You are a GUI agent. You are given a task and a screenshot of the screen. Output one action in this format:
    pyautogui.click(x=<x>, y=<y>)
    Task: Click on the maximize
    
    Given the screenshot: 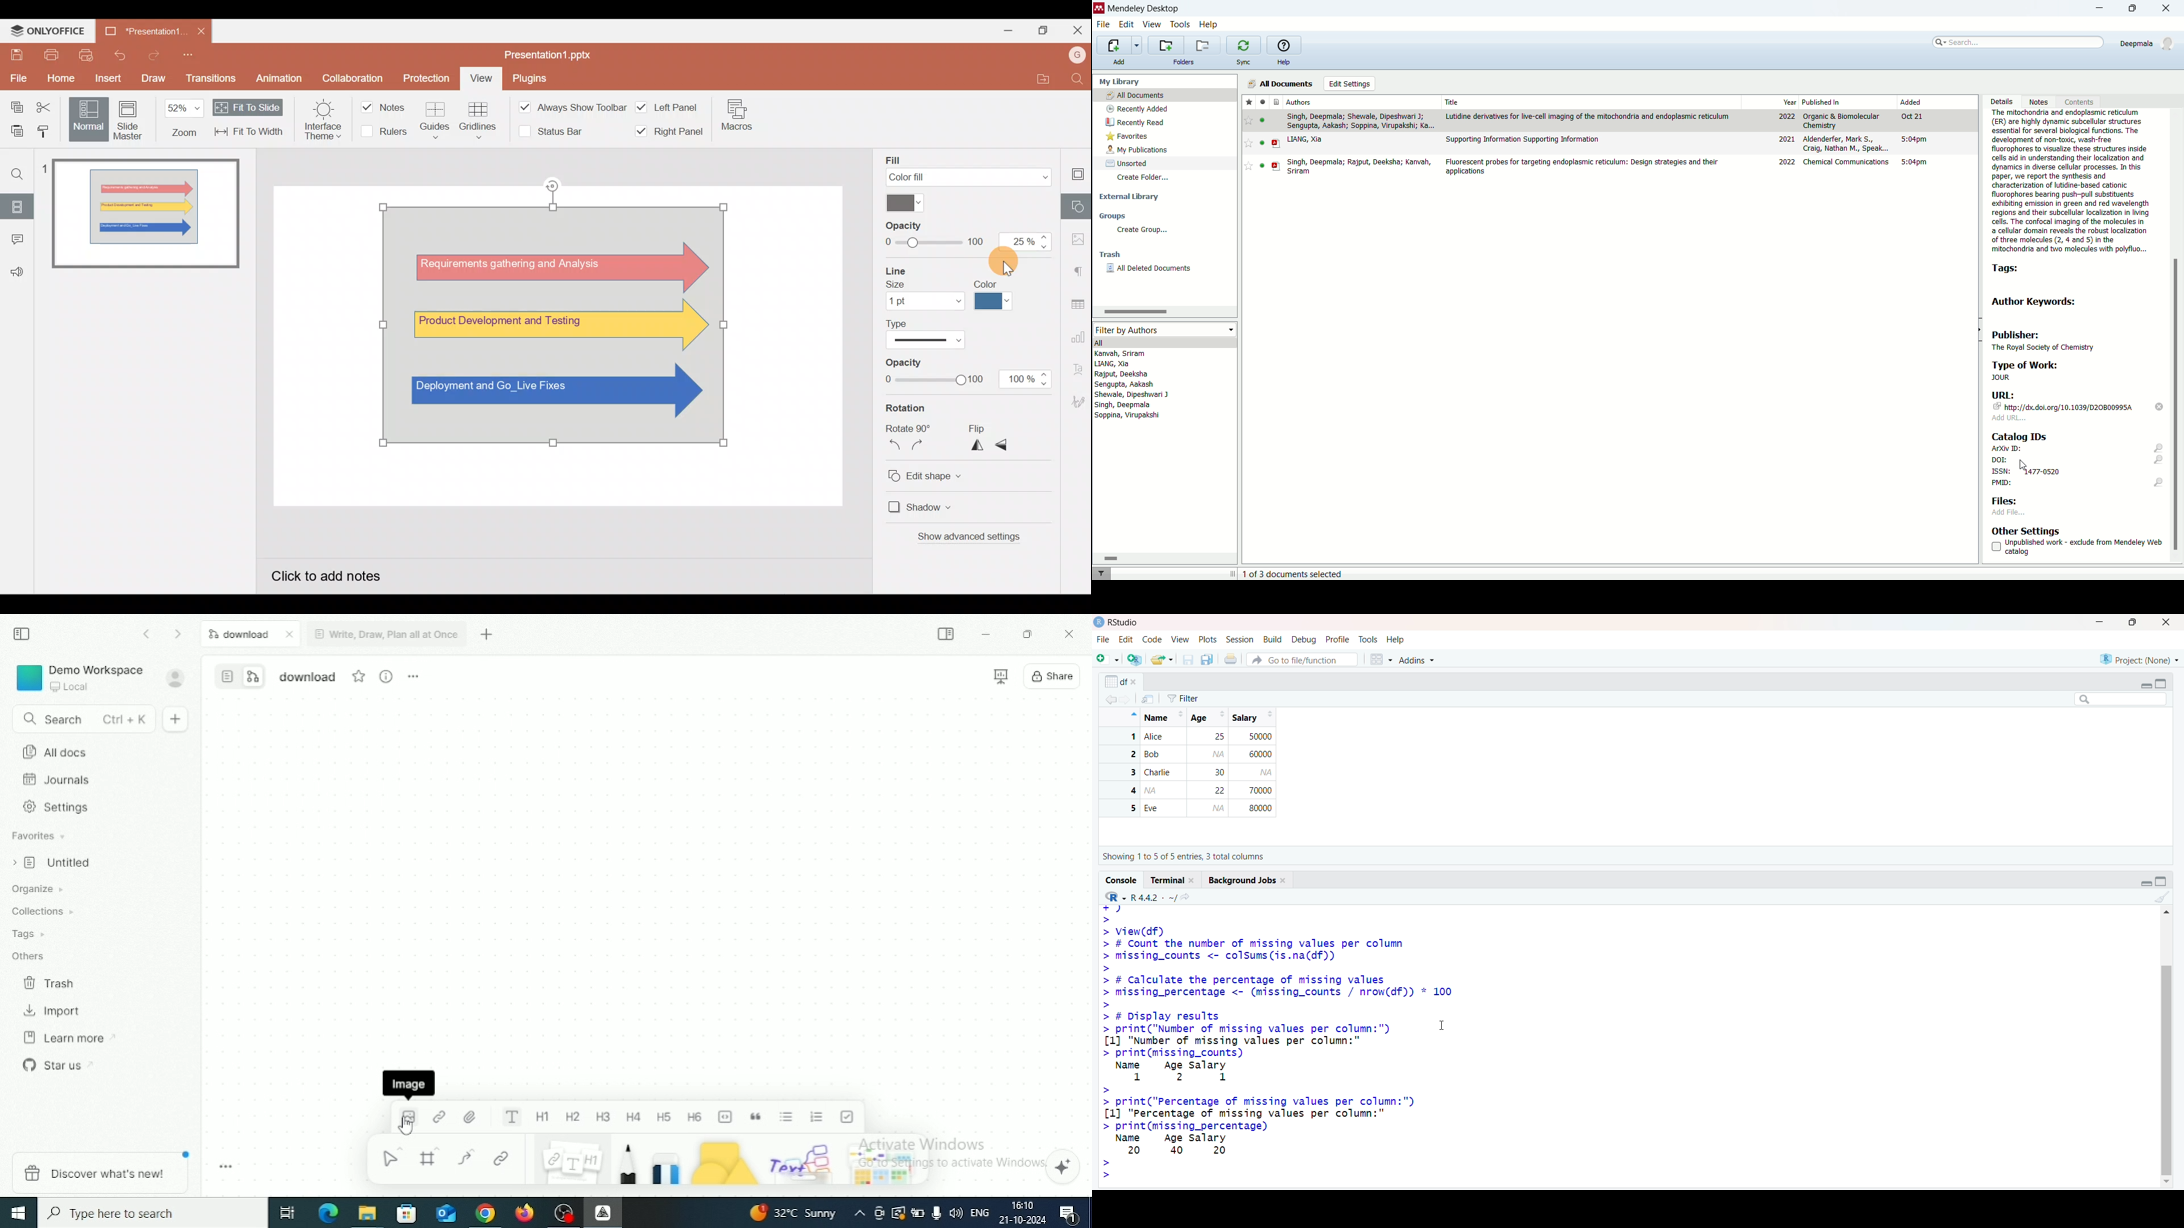 What is the action you would take?
    pyautogui.click(x=2137, y=8)
    